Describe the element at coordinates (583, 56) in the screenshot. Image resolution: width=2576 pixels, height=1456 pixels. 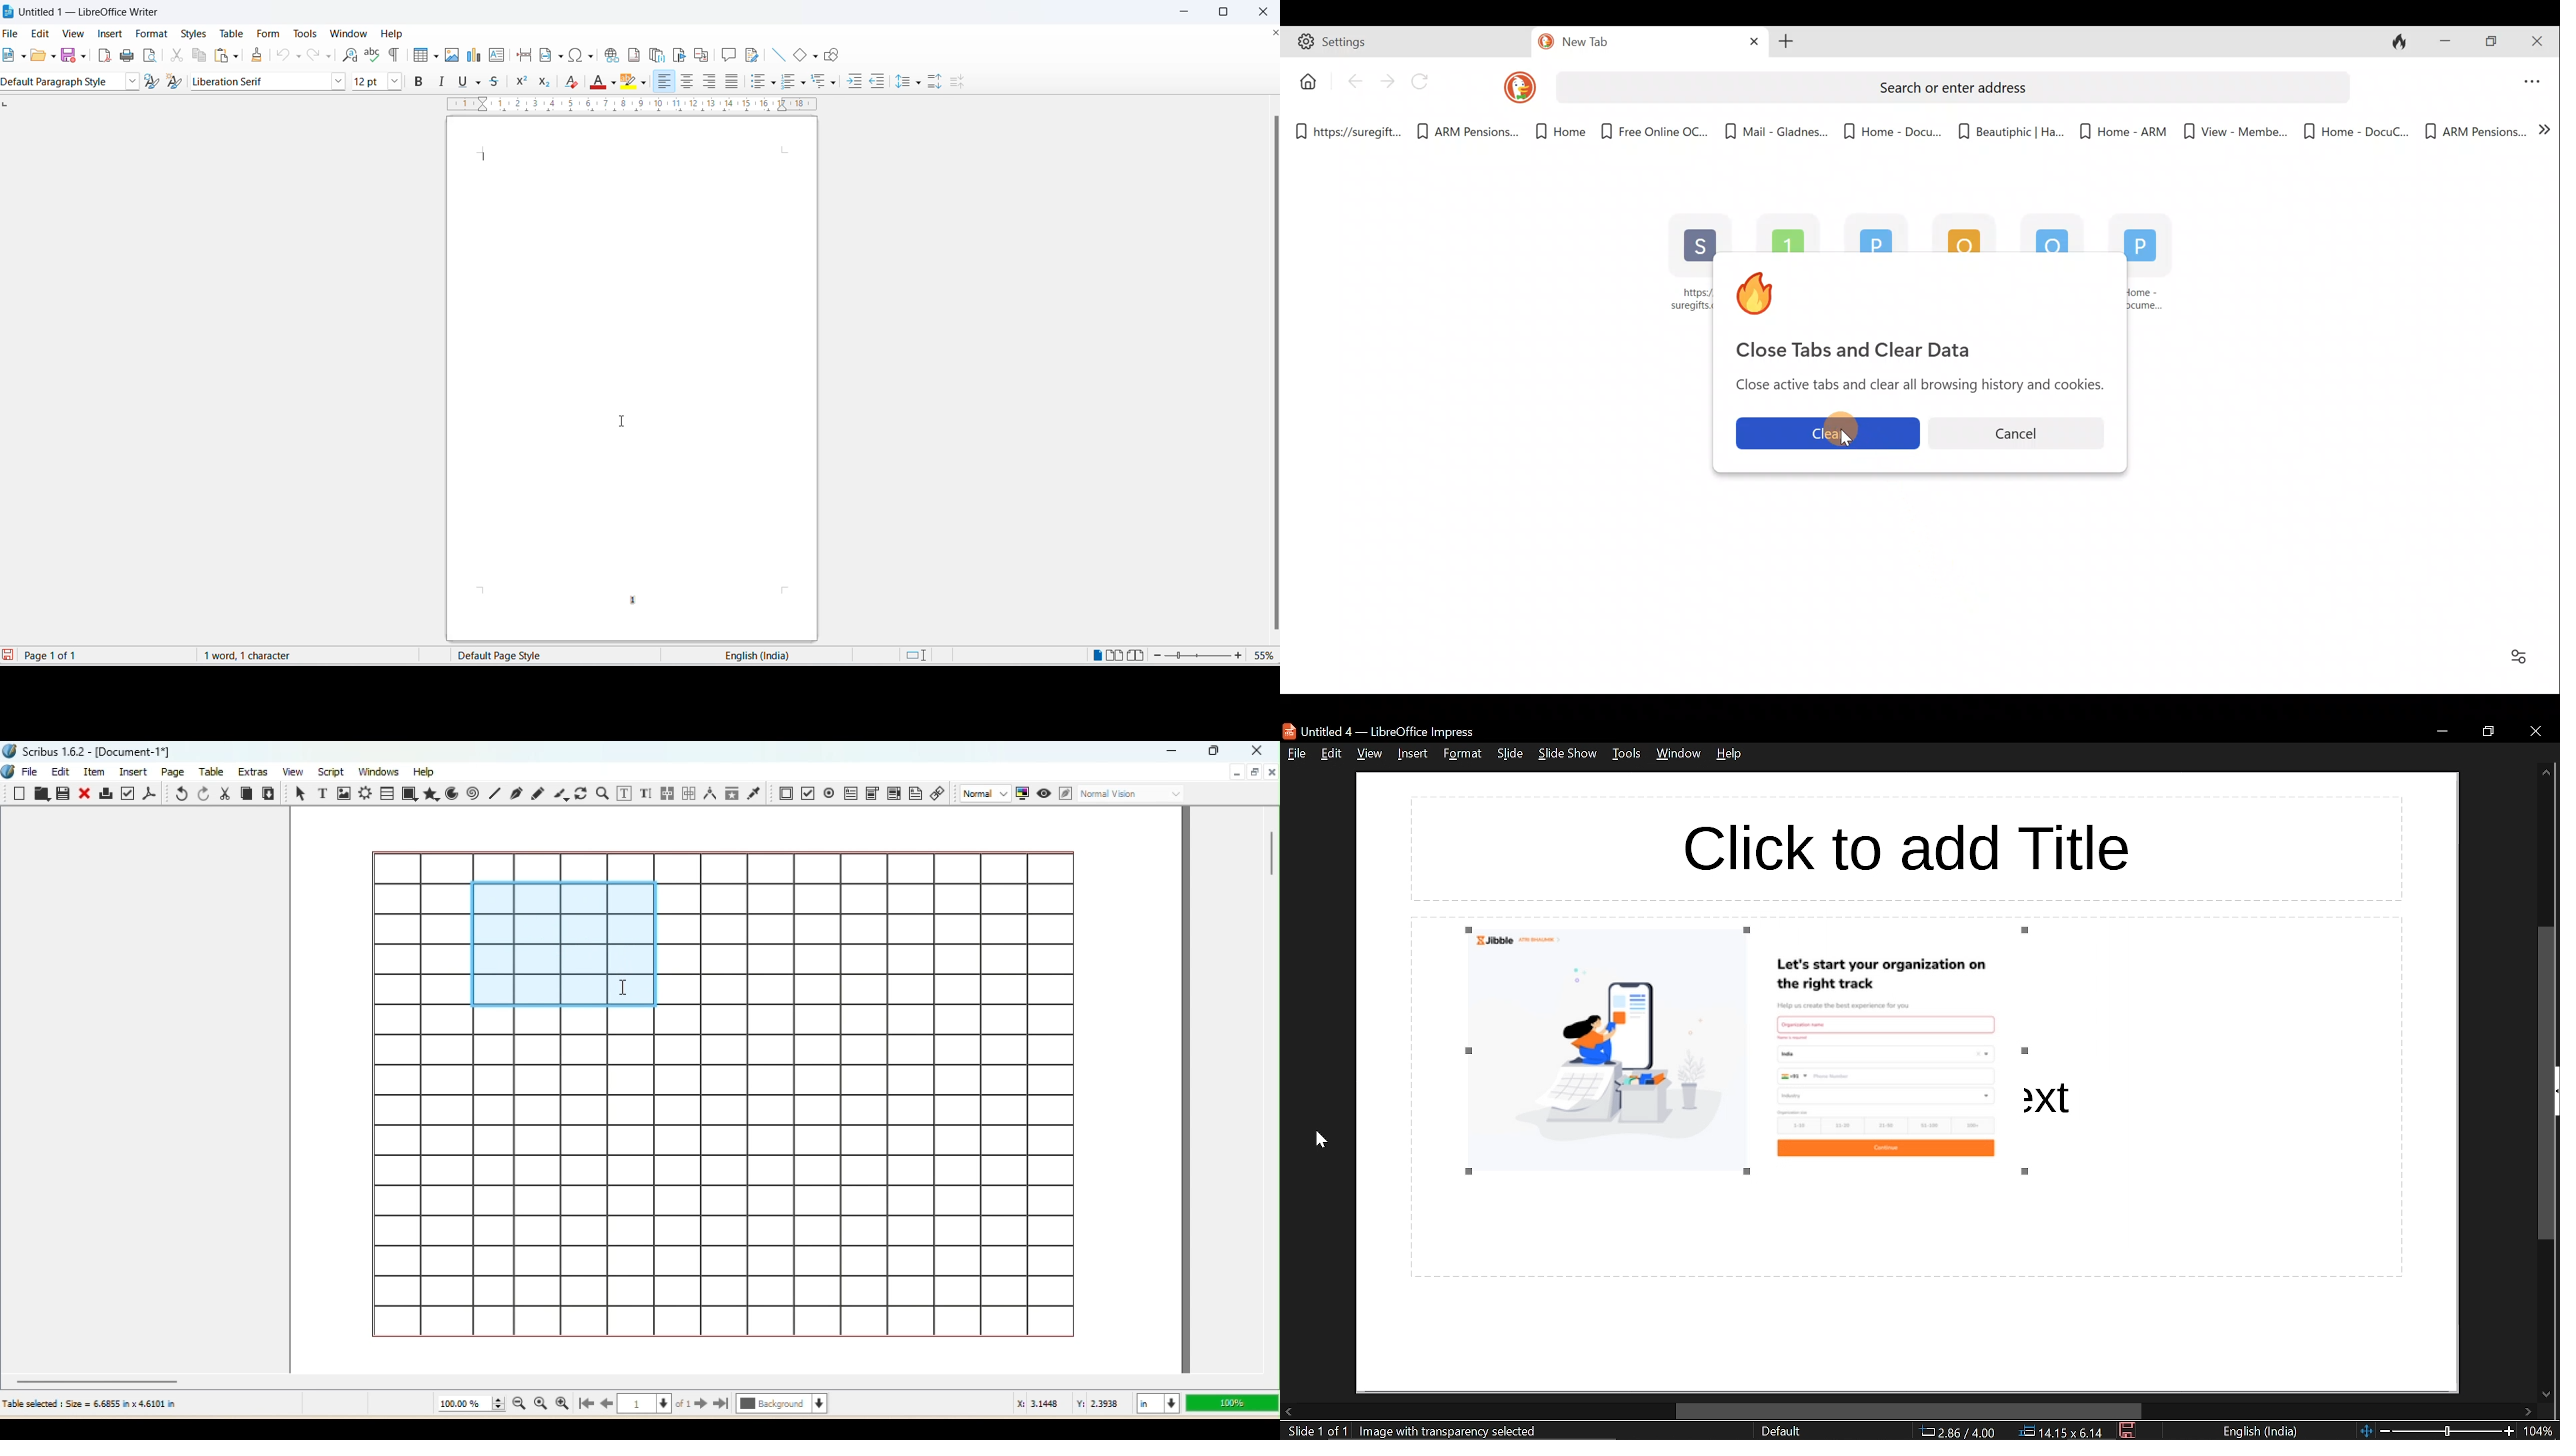
I see `special characters` at that location.